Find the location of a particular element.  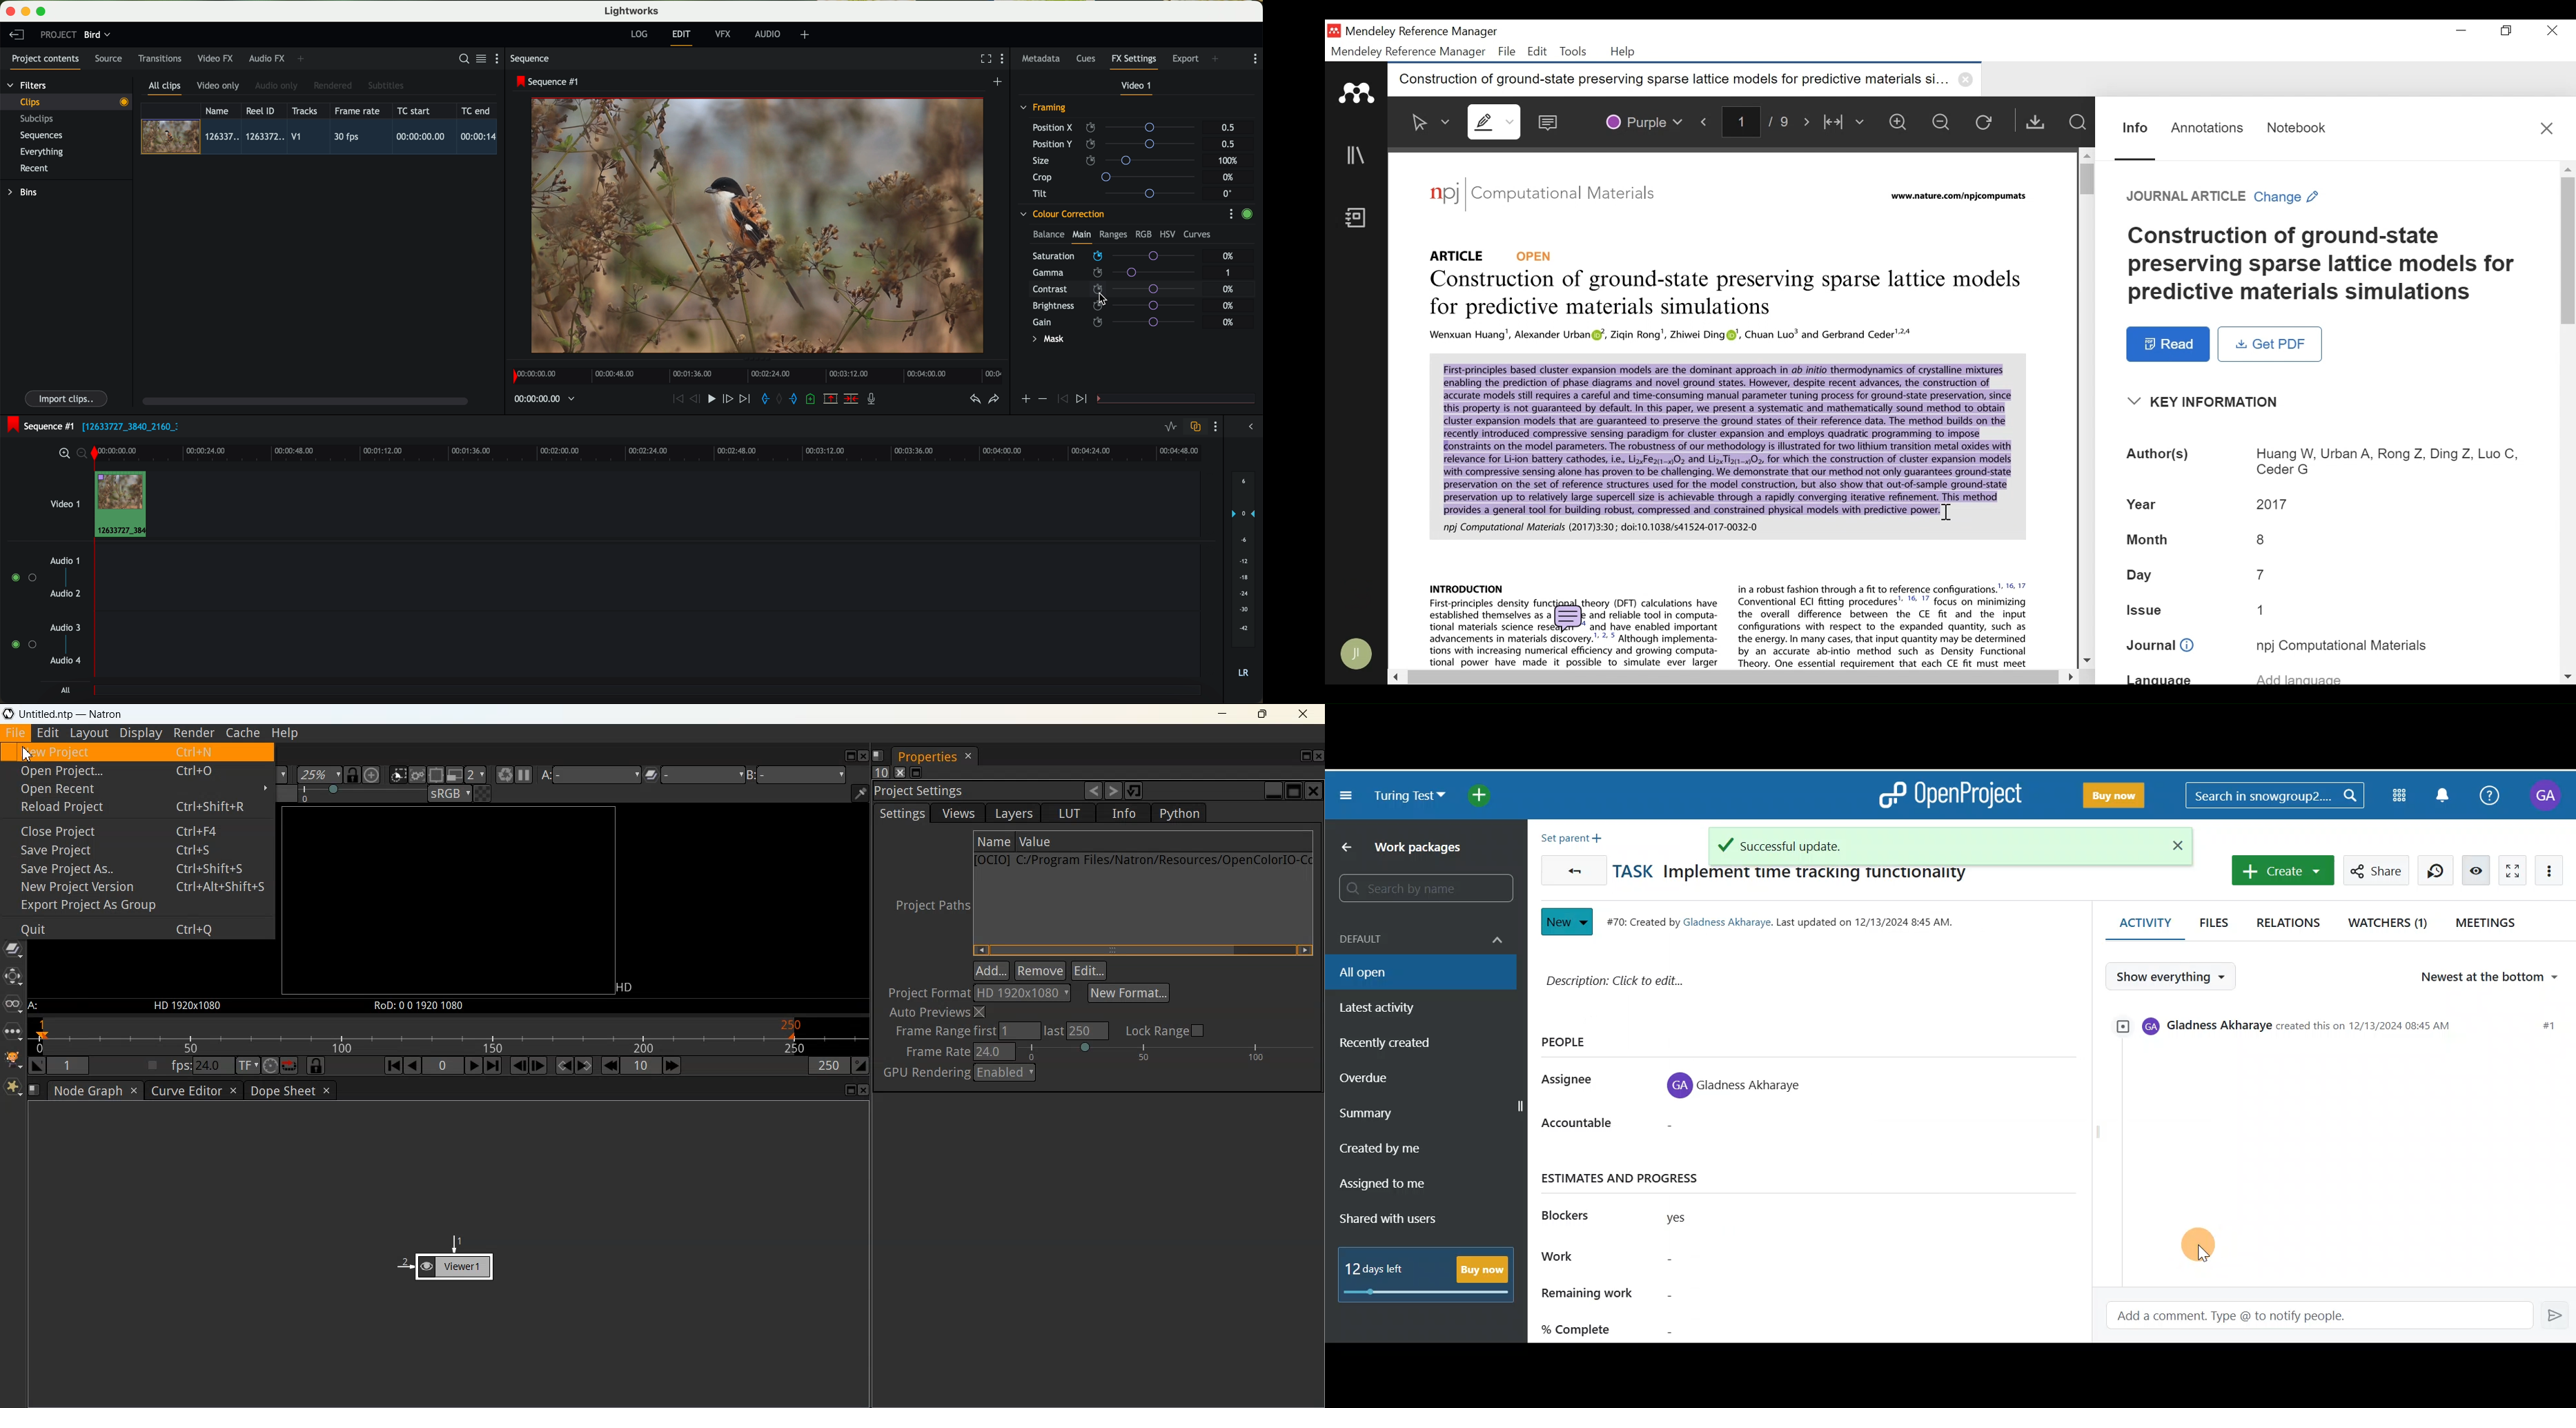

Show everything is located at coordinates (2175, 976).